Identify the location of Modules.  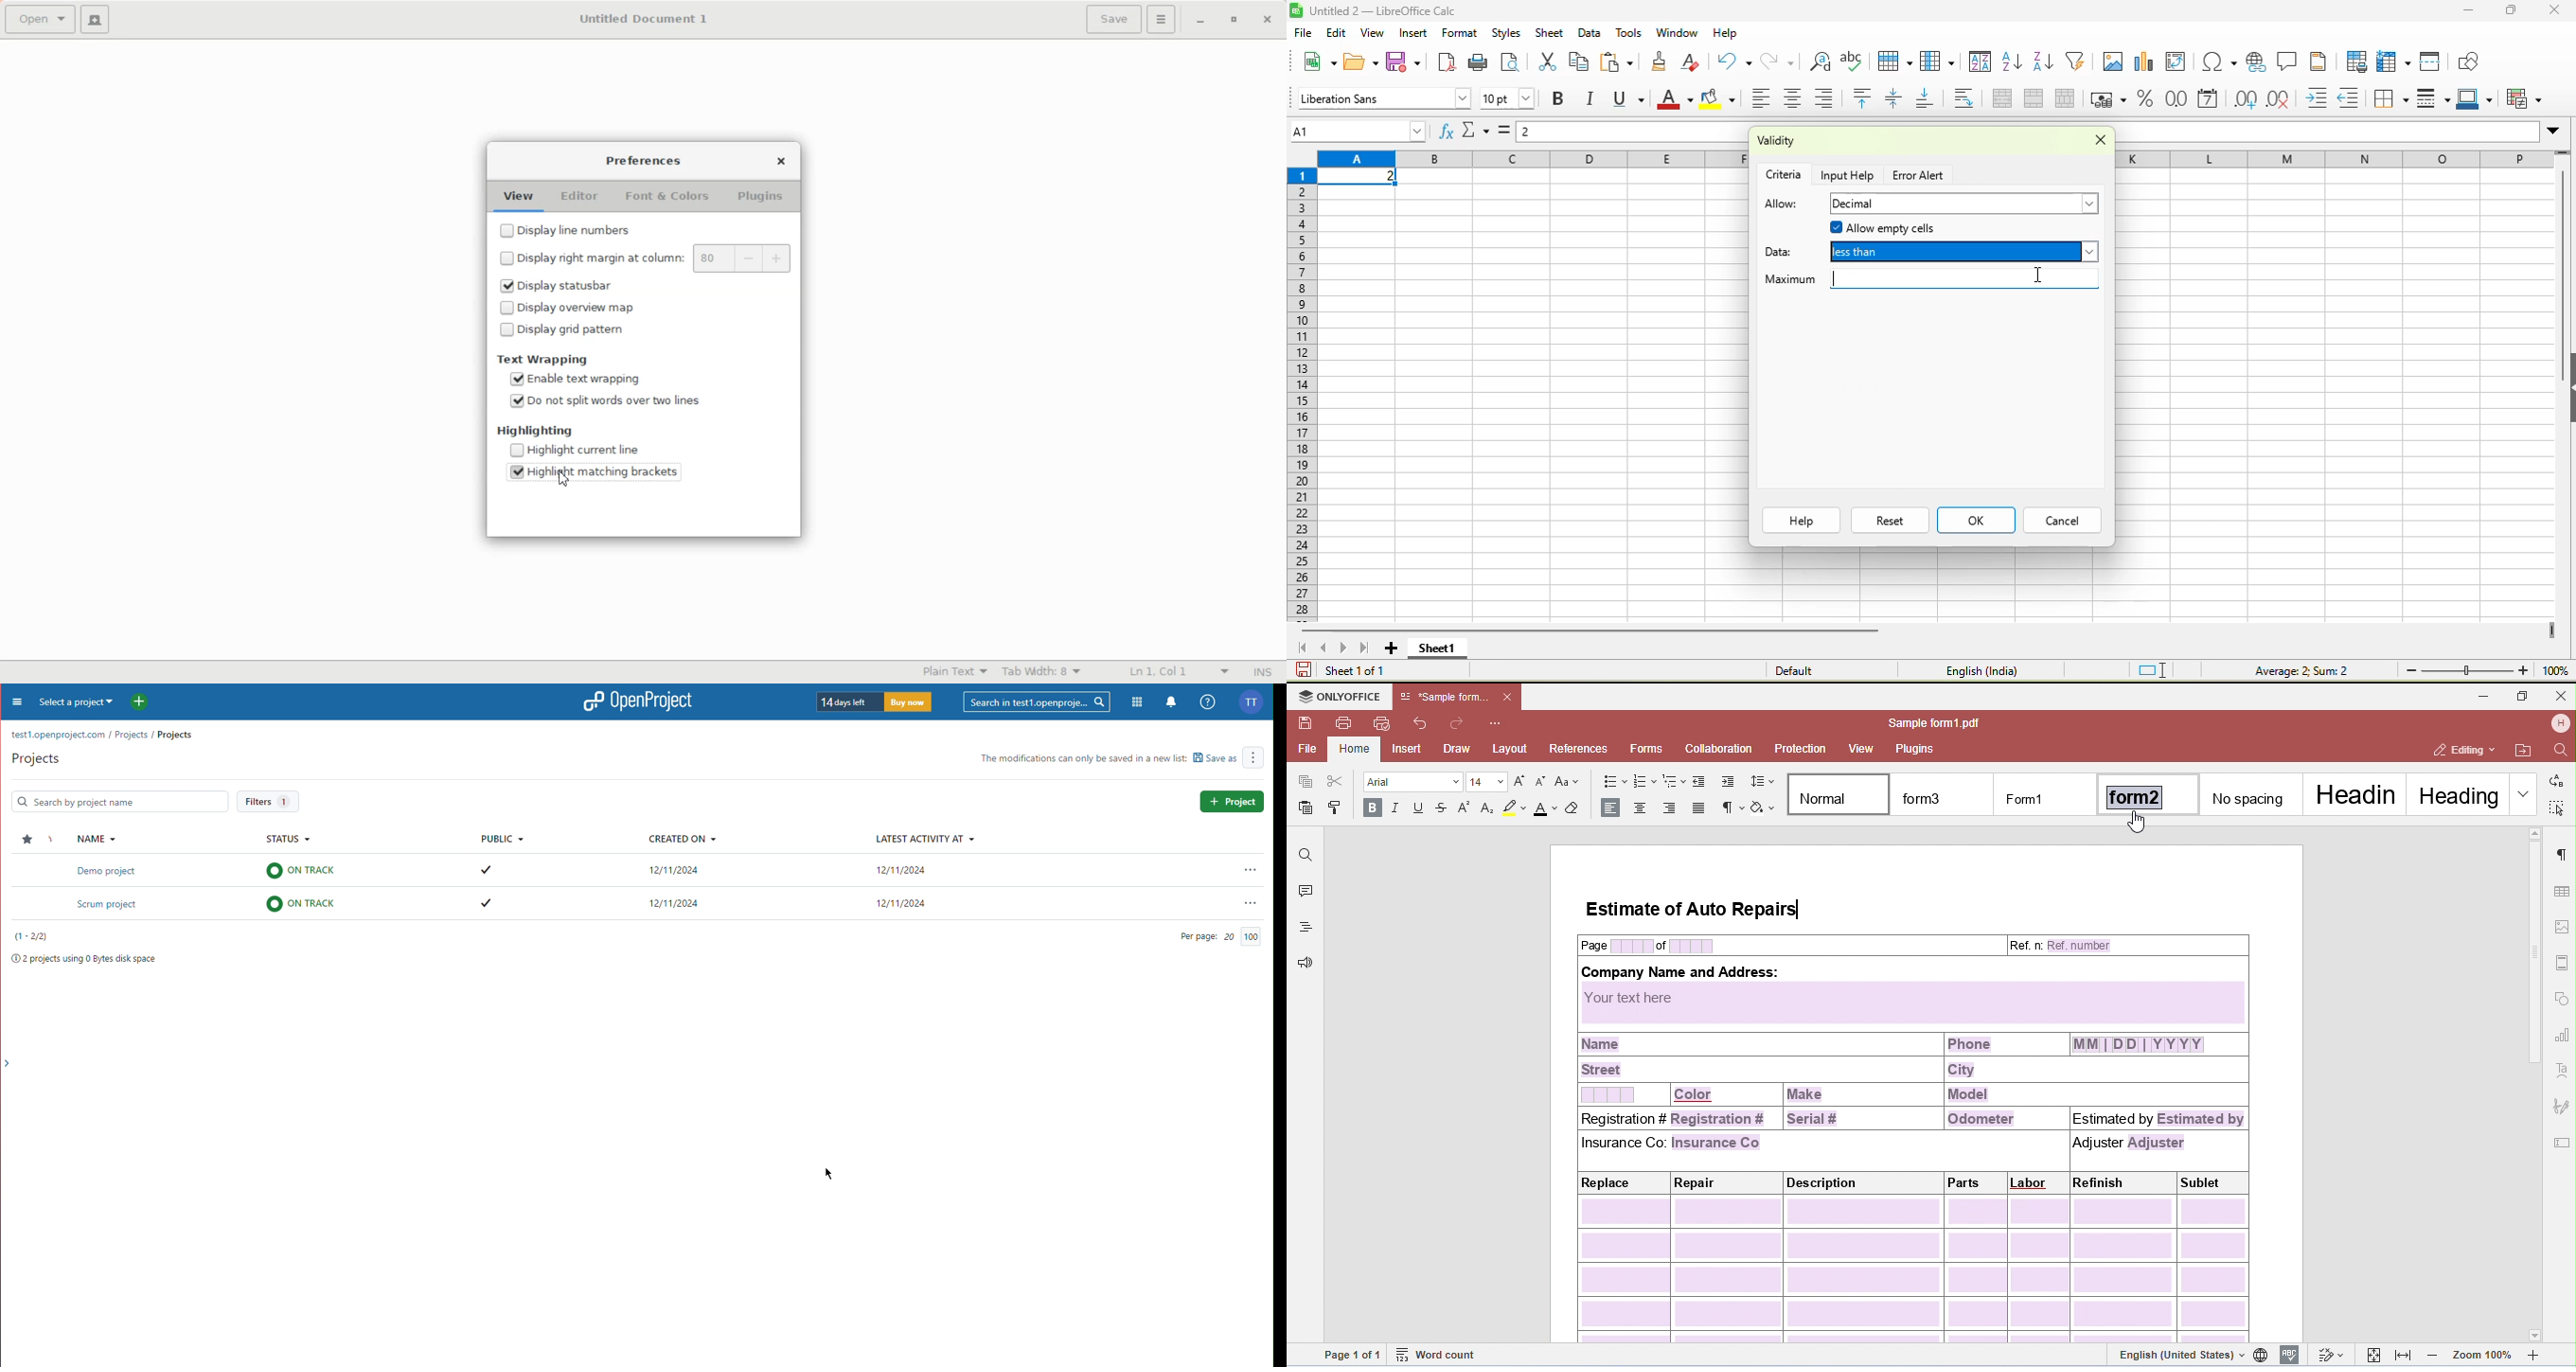
(1136, 701).